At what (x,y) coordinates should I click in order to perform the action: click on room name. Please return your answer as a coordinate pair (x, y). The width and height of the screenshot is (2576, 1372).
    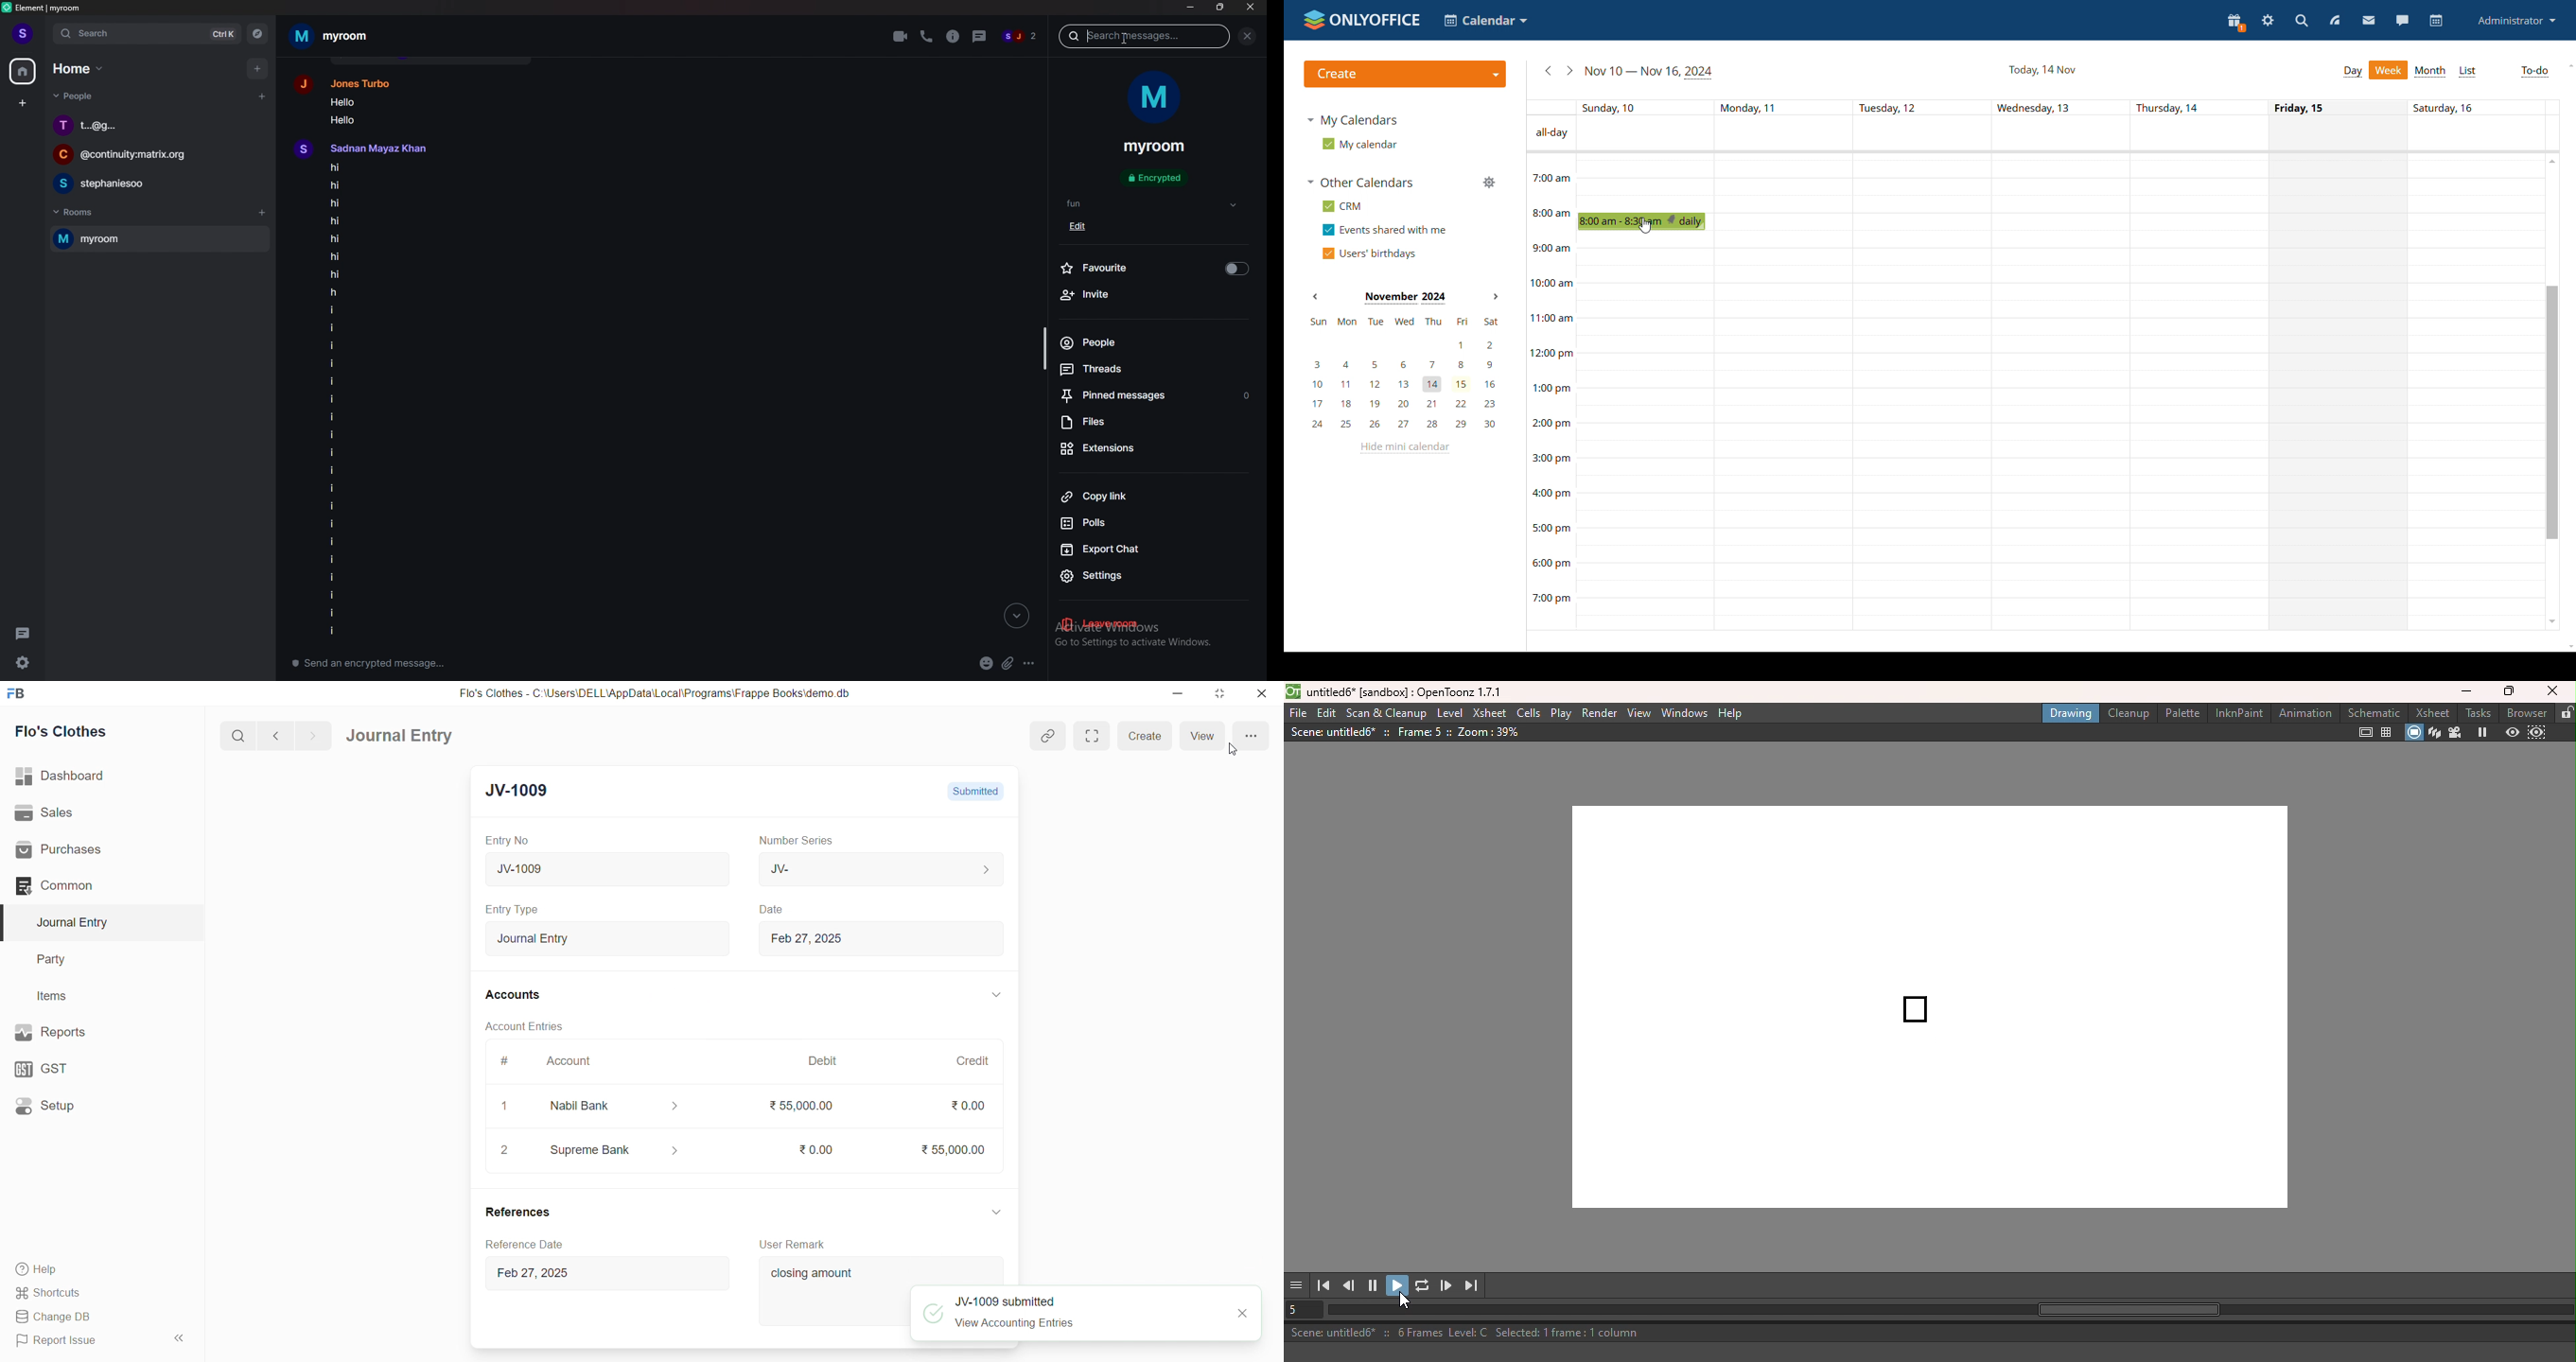
    Looking at the image, I should click on (333, 36).